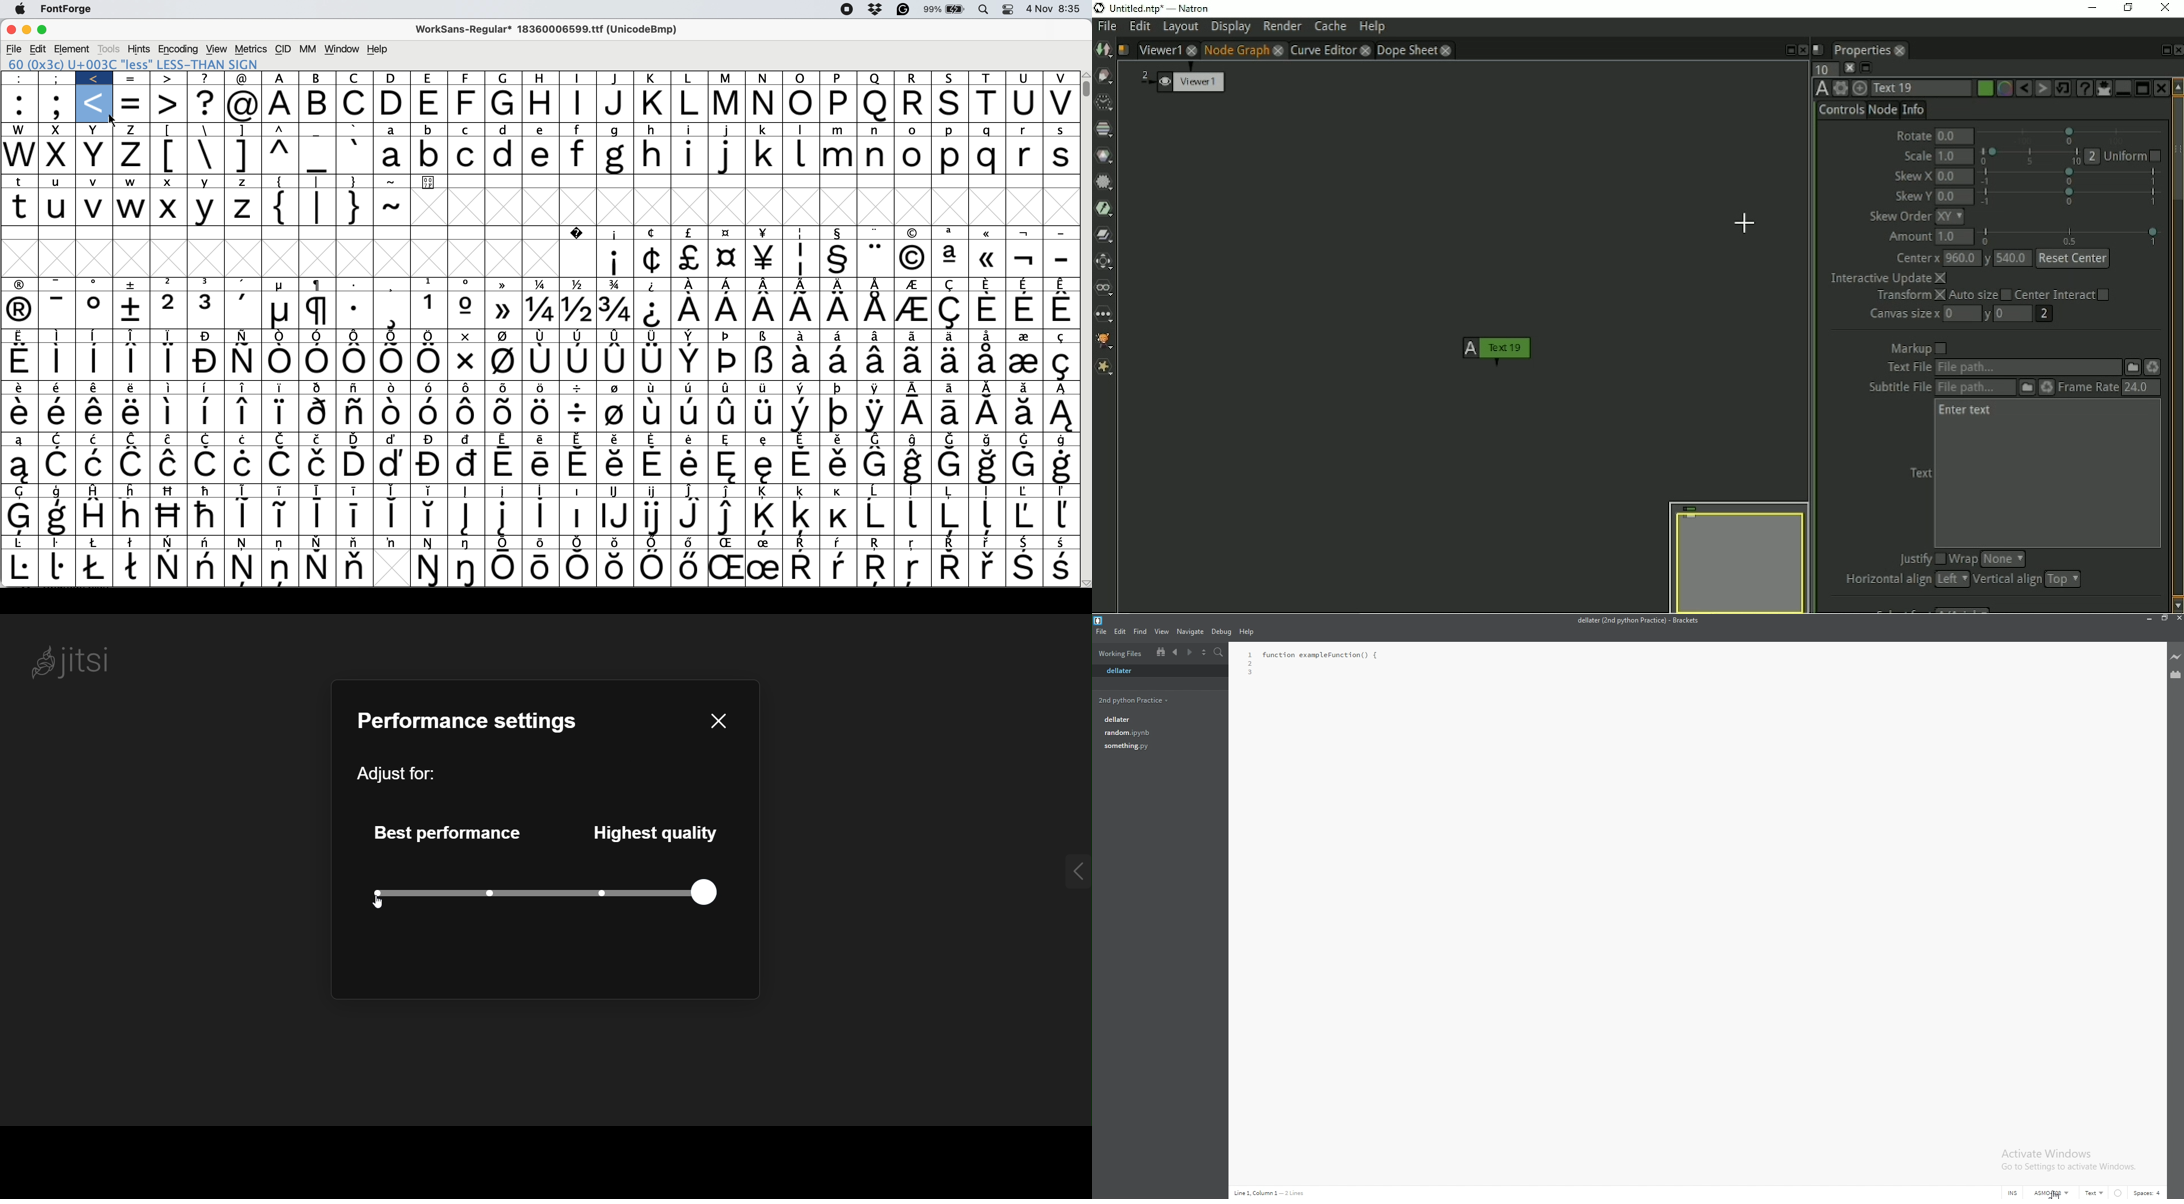  I want to click on 2, so click(169, 310).